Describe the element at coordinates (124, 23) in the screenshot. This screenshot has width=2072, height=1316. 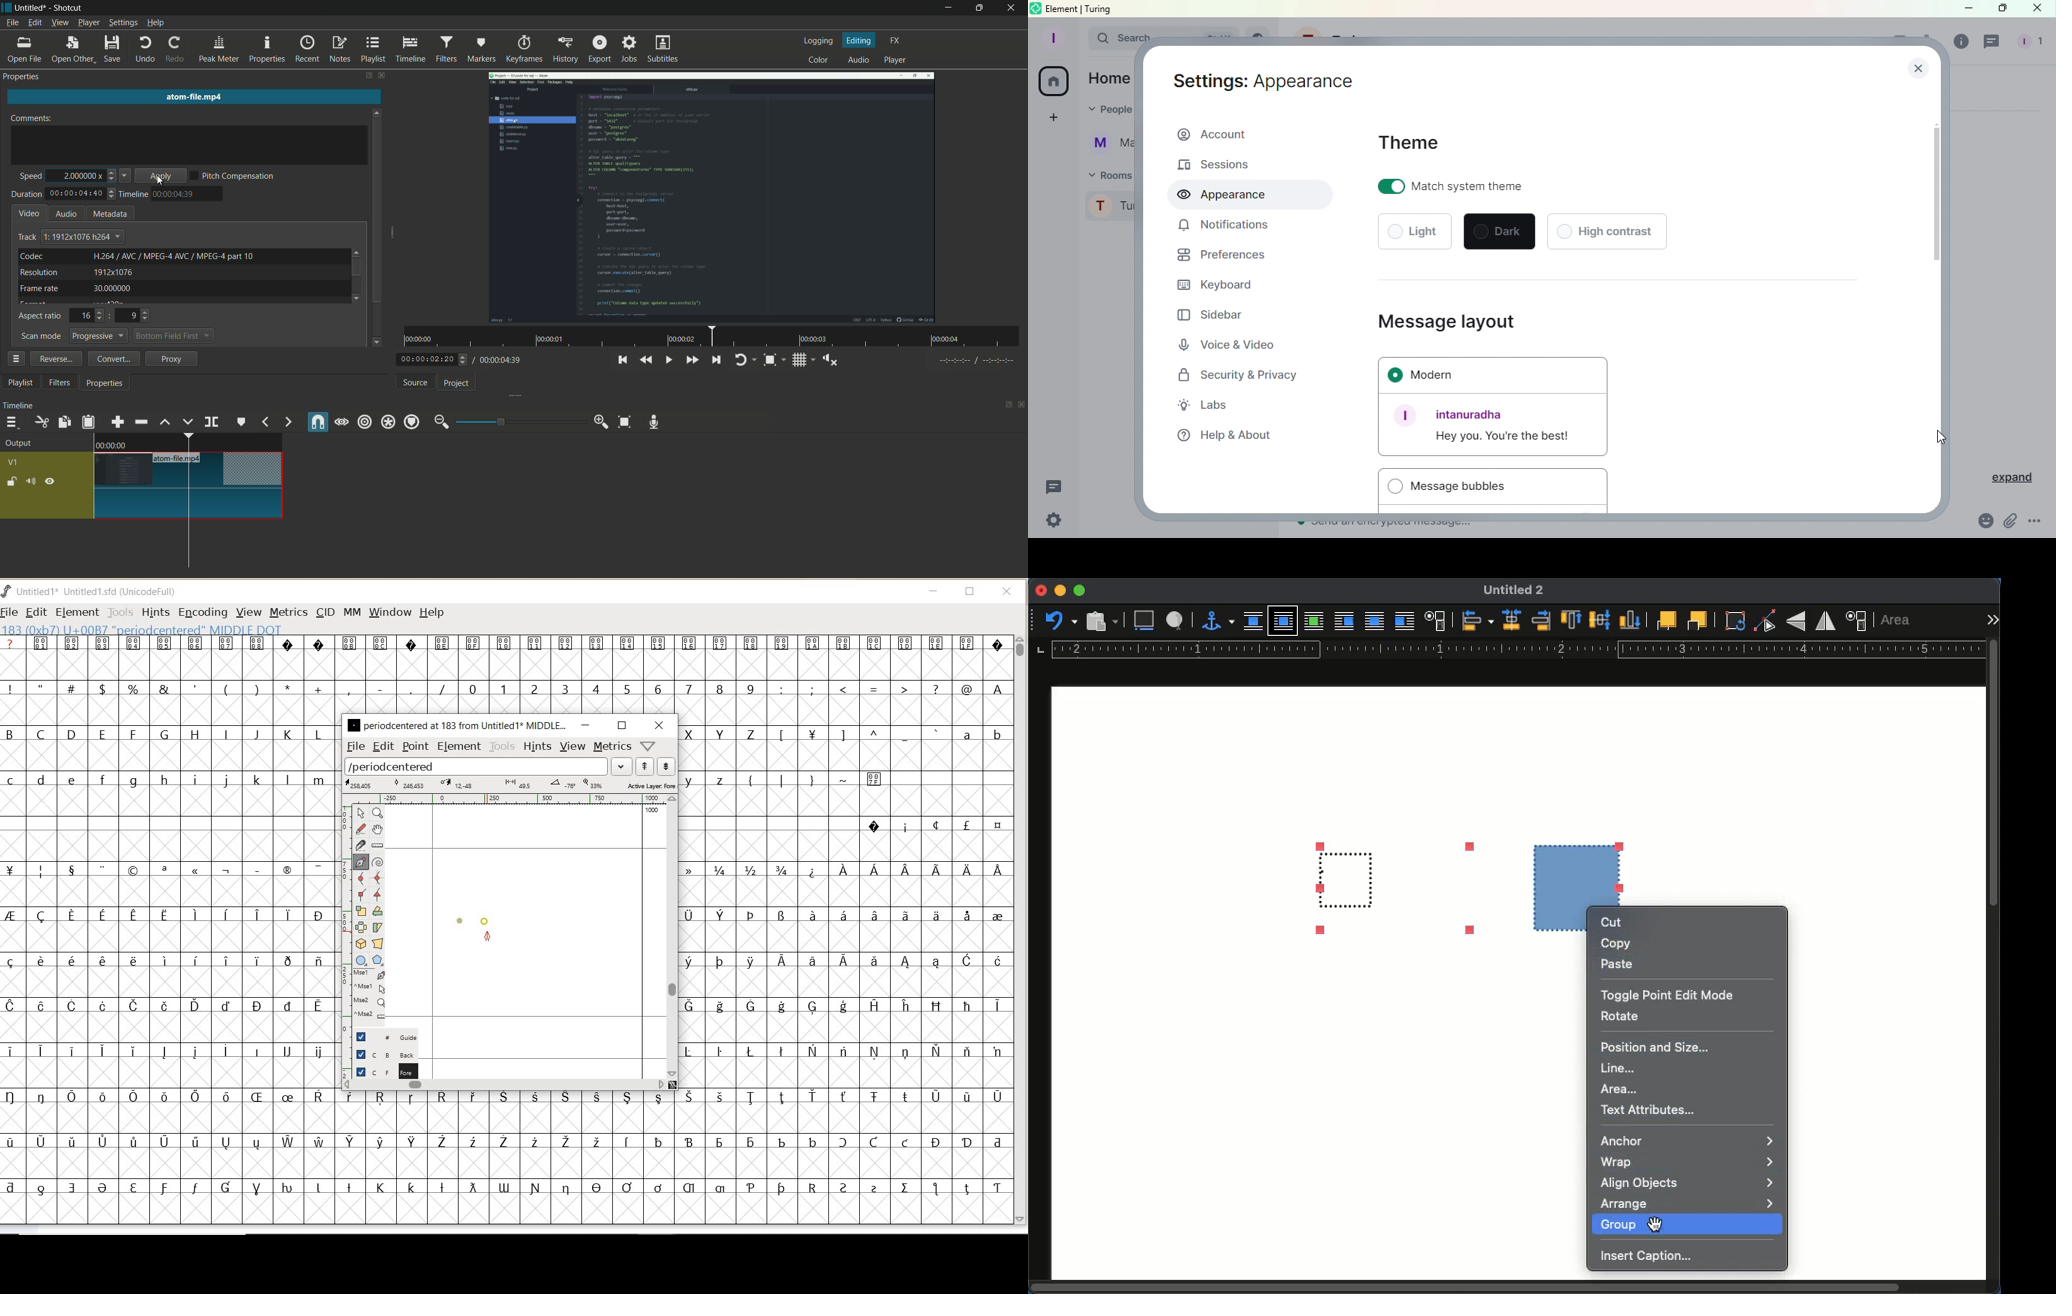
I see `settings menu` at that location.